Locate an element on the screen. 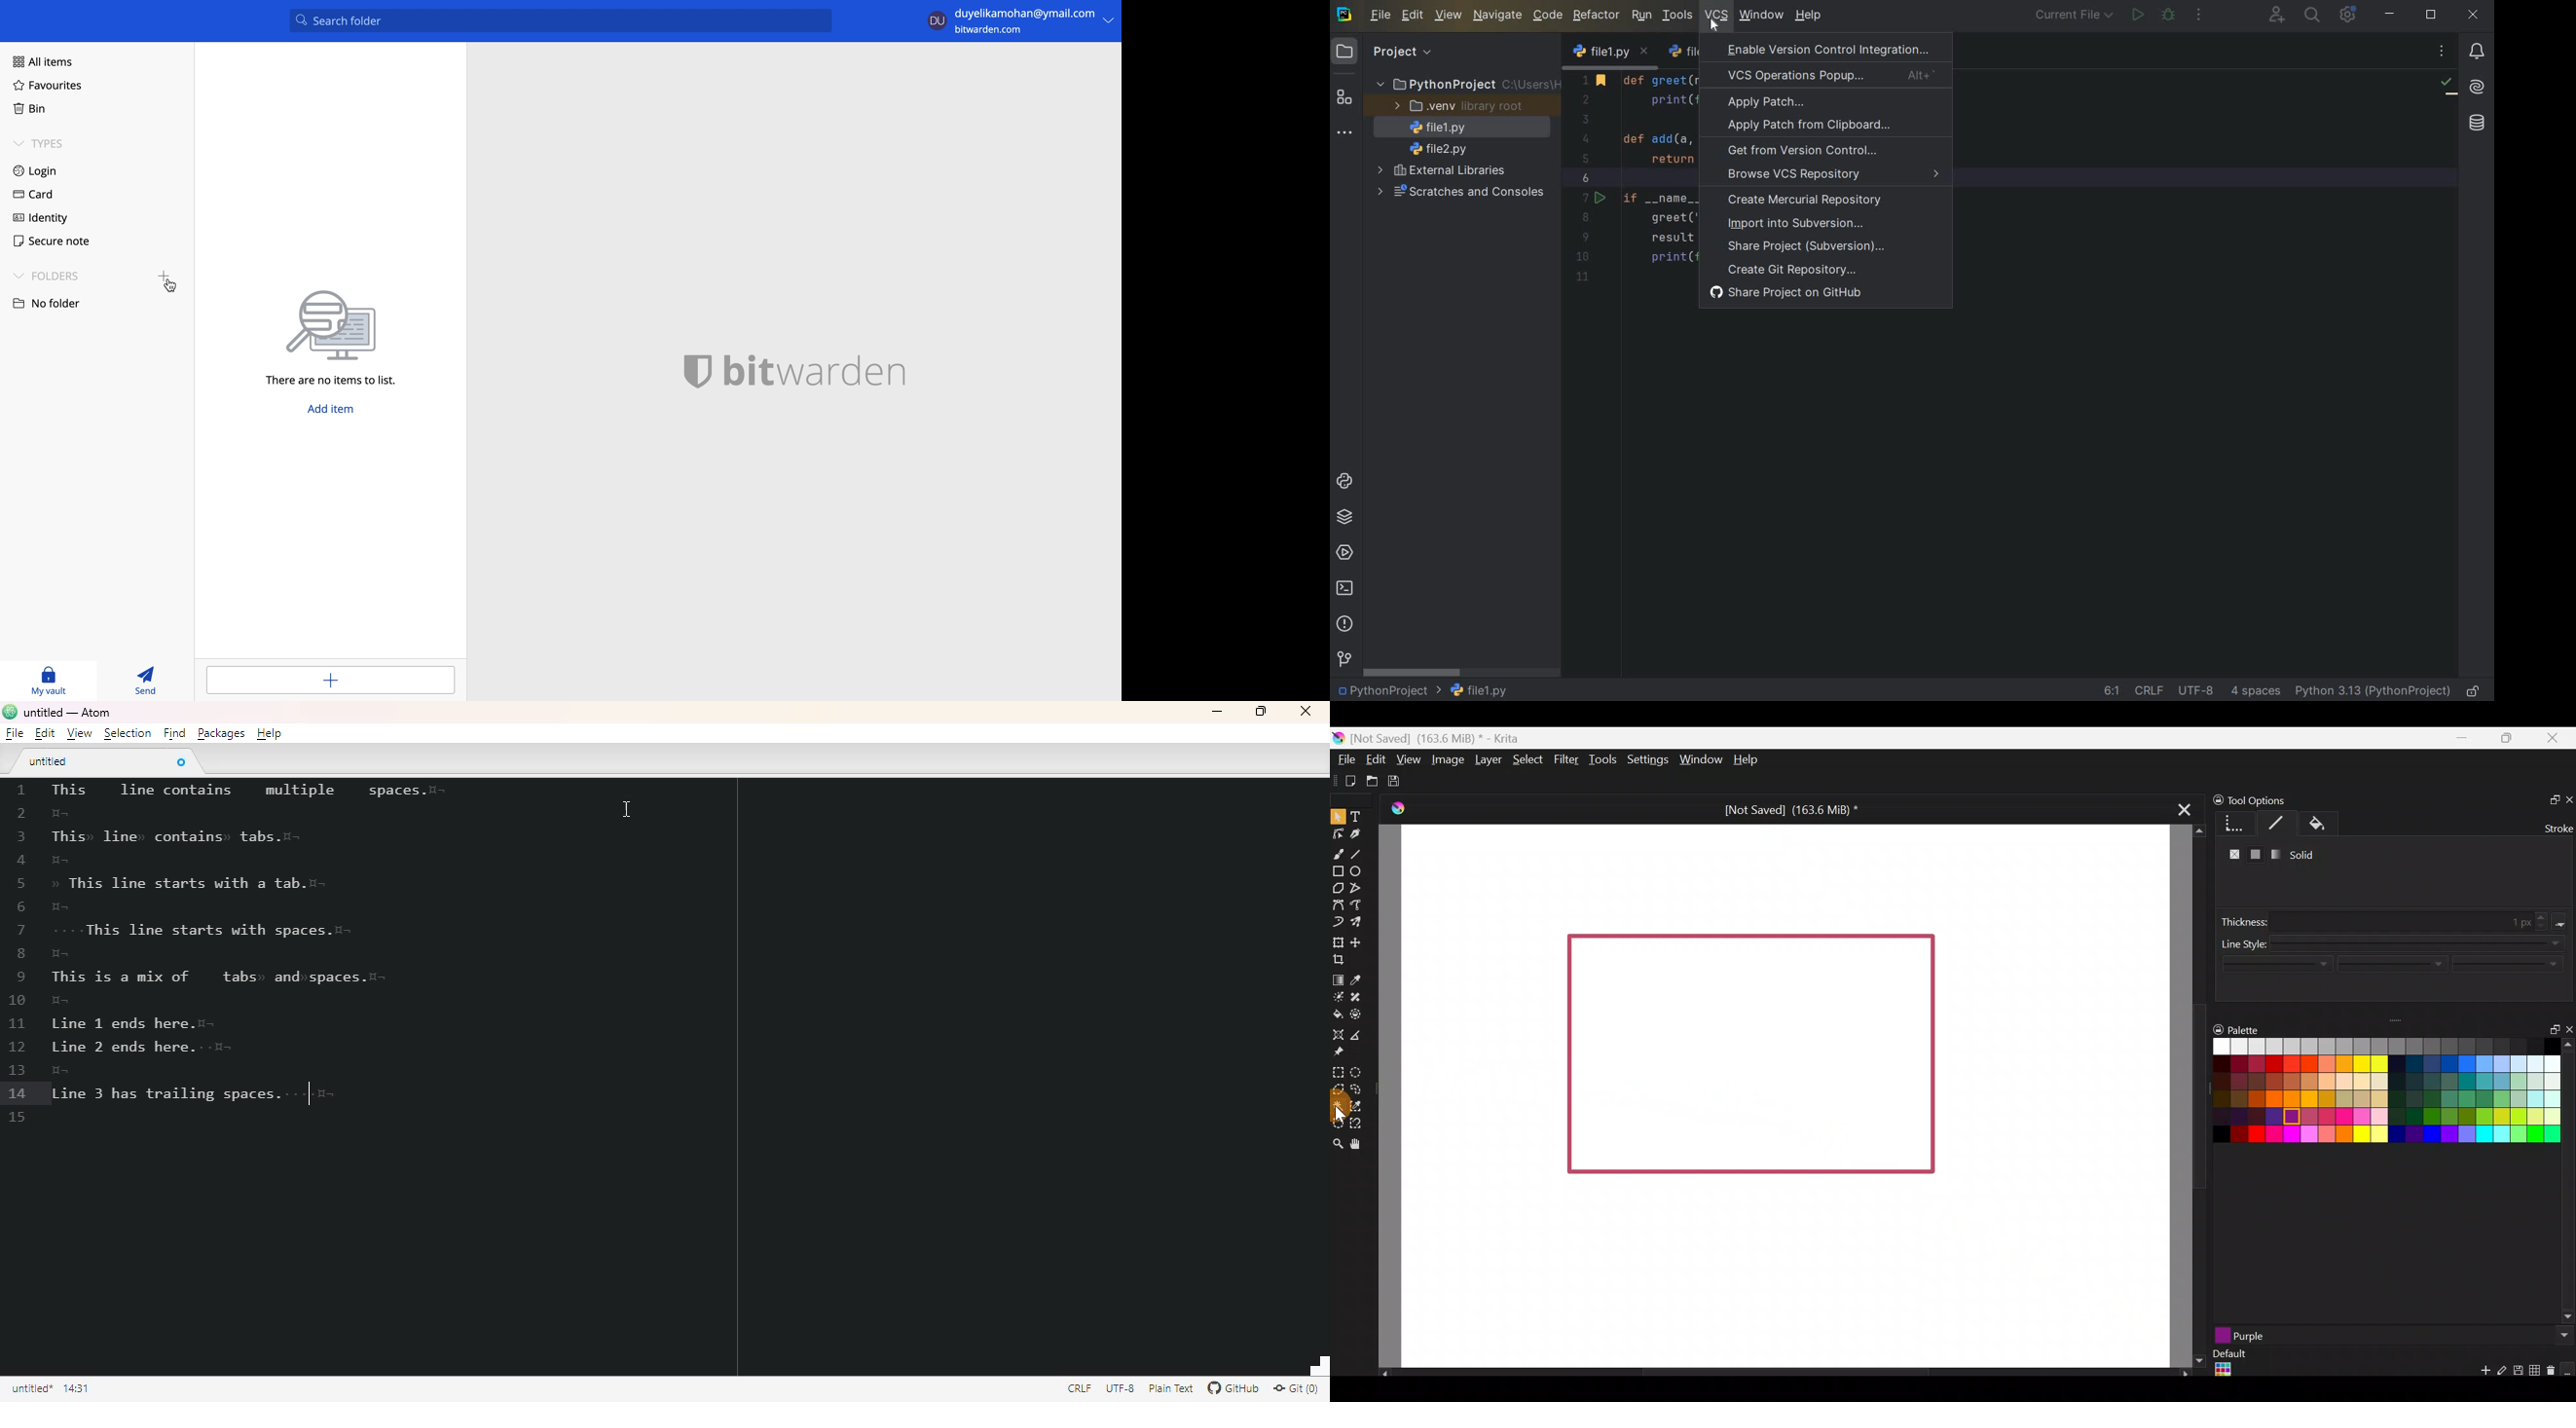 Image resolution: width=2576 pixels, height=1428 pixels. create mercurial repository is located at coordinates (1825, 201).